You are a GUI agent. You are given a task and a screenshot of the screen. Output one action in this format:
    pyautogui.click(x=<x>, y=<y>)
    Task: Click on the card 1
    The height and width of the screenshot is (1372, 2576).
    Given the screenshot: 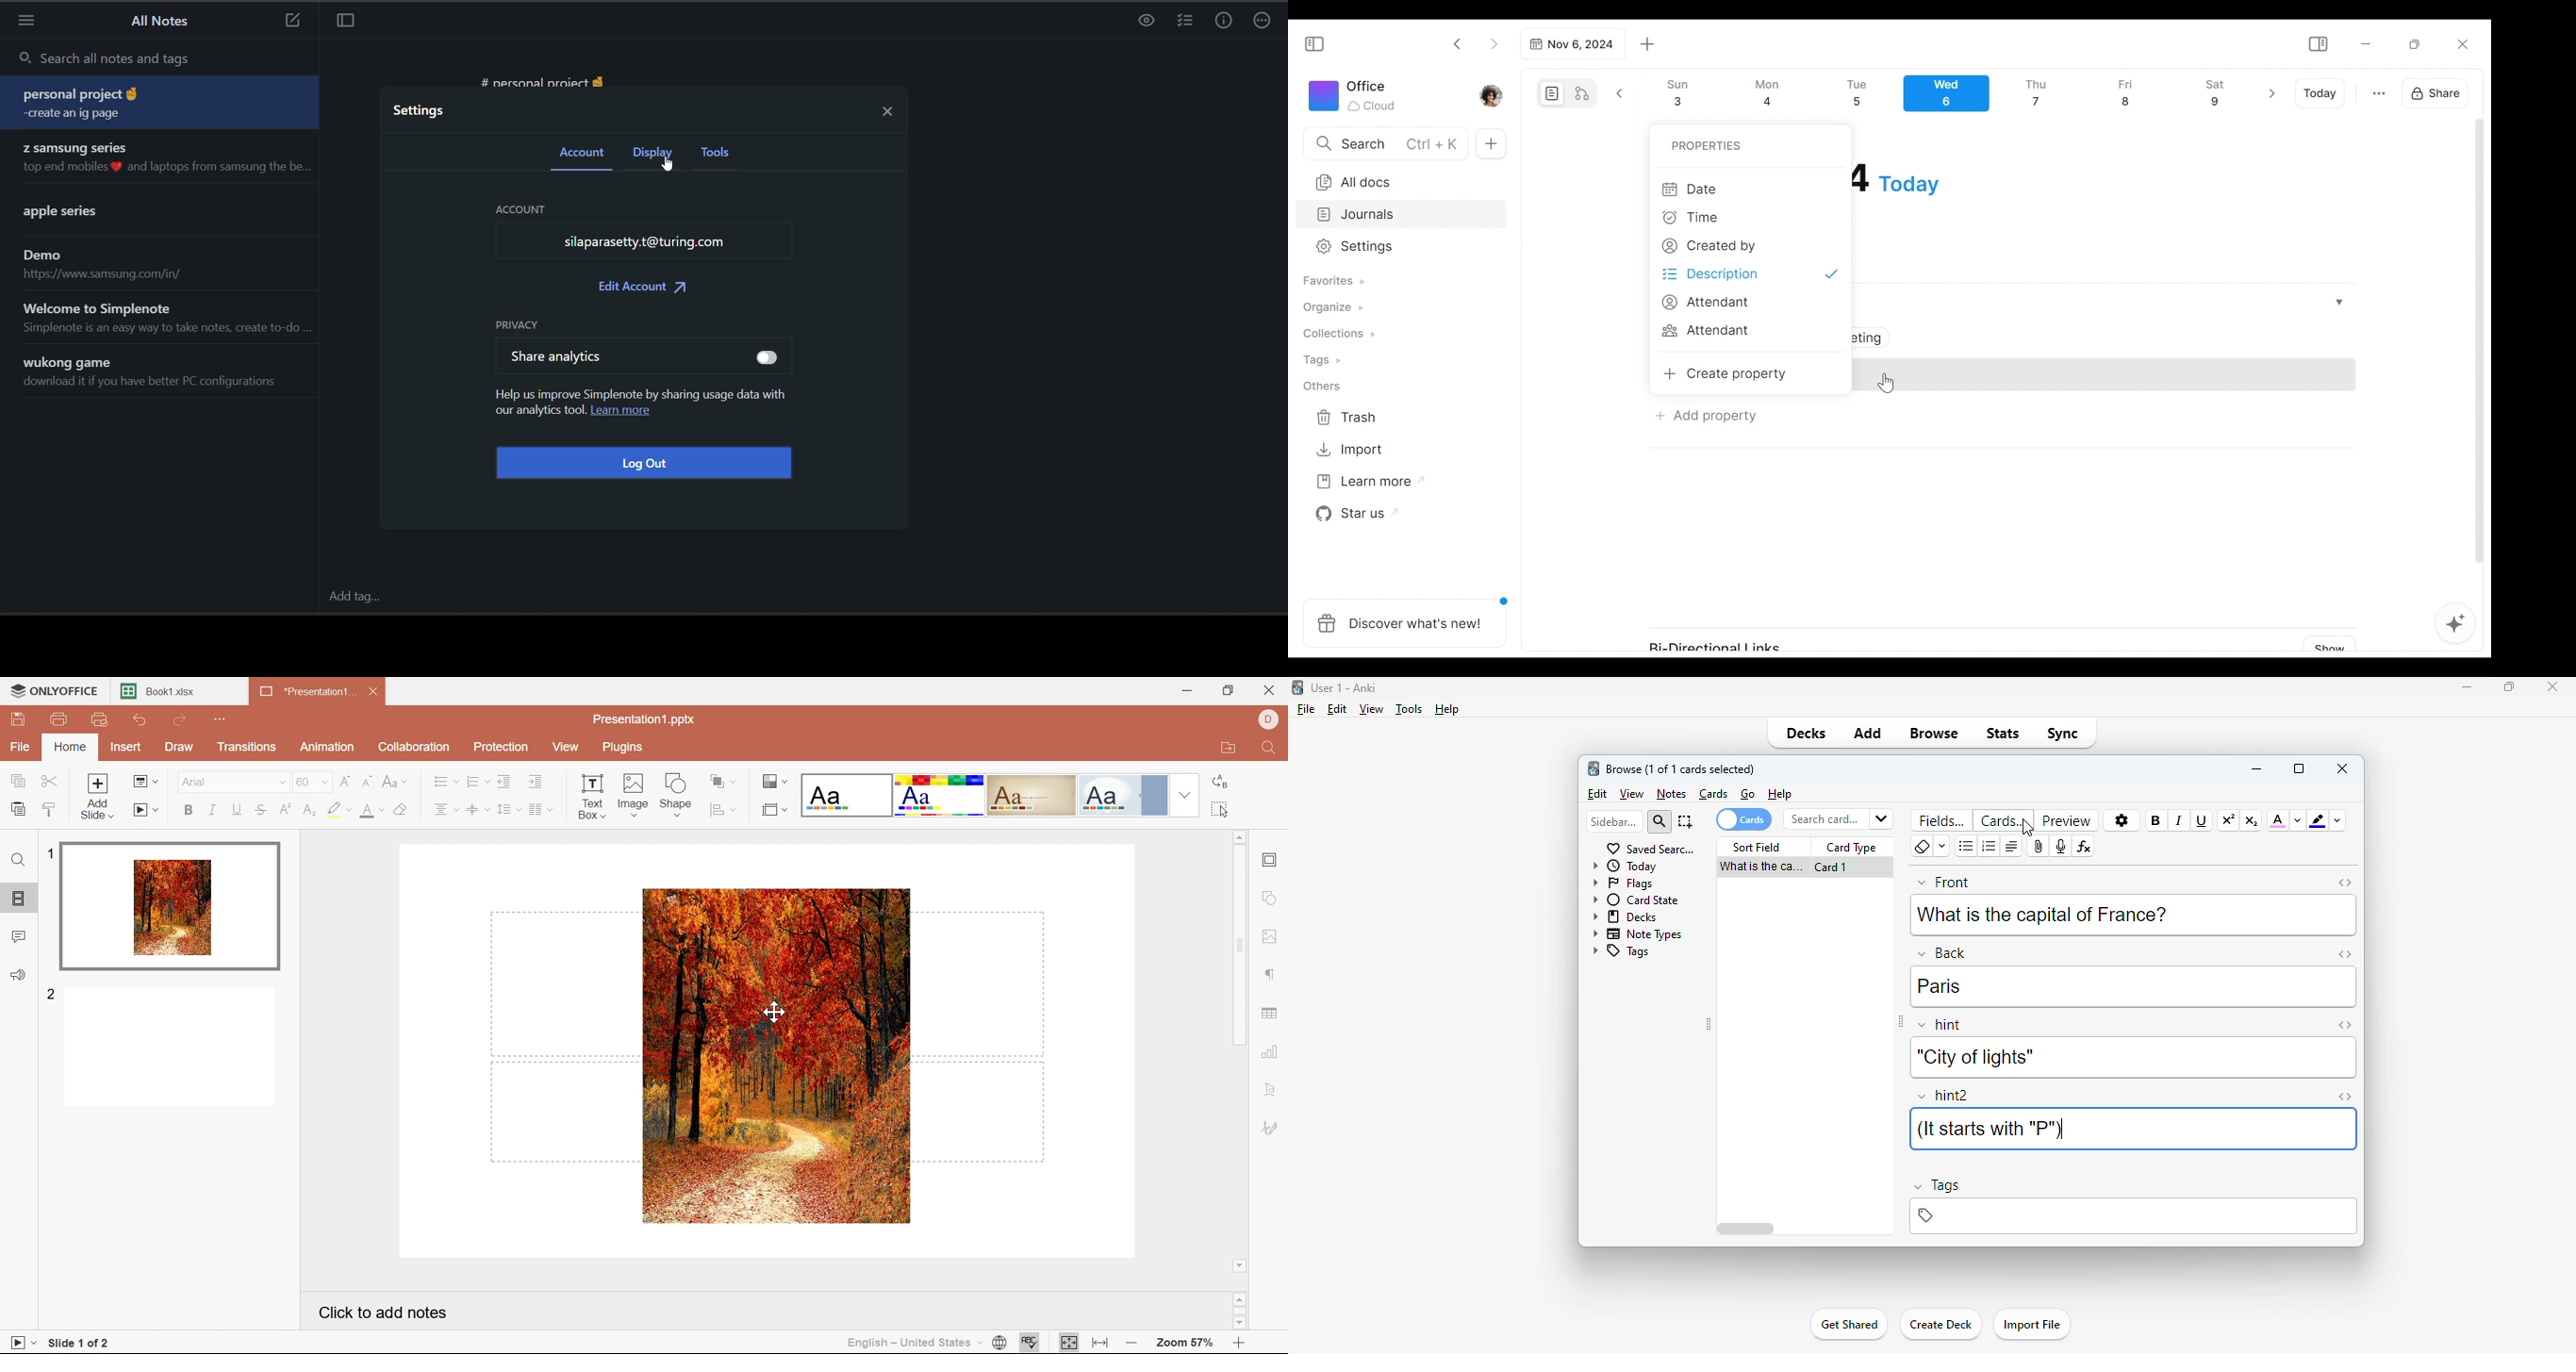 What is the action you would take?
    pyautogui.click(x=1831, y=867)
    